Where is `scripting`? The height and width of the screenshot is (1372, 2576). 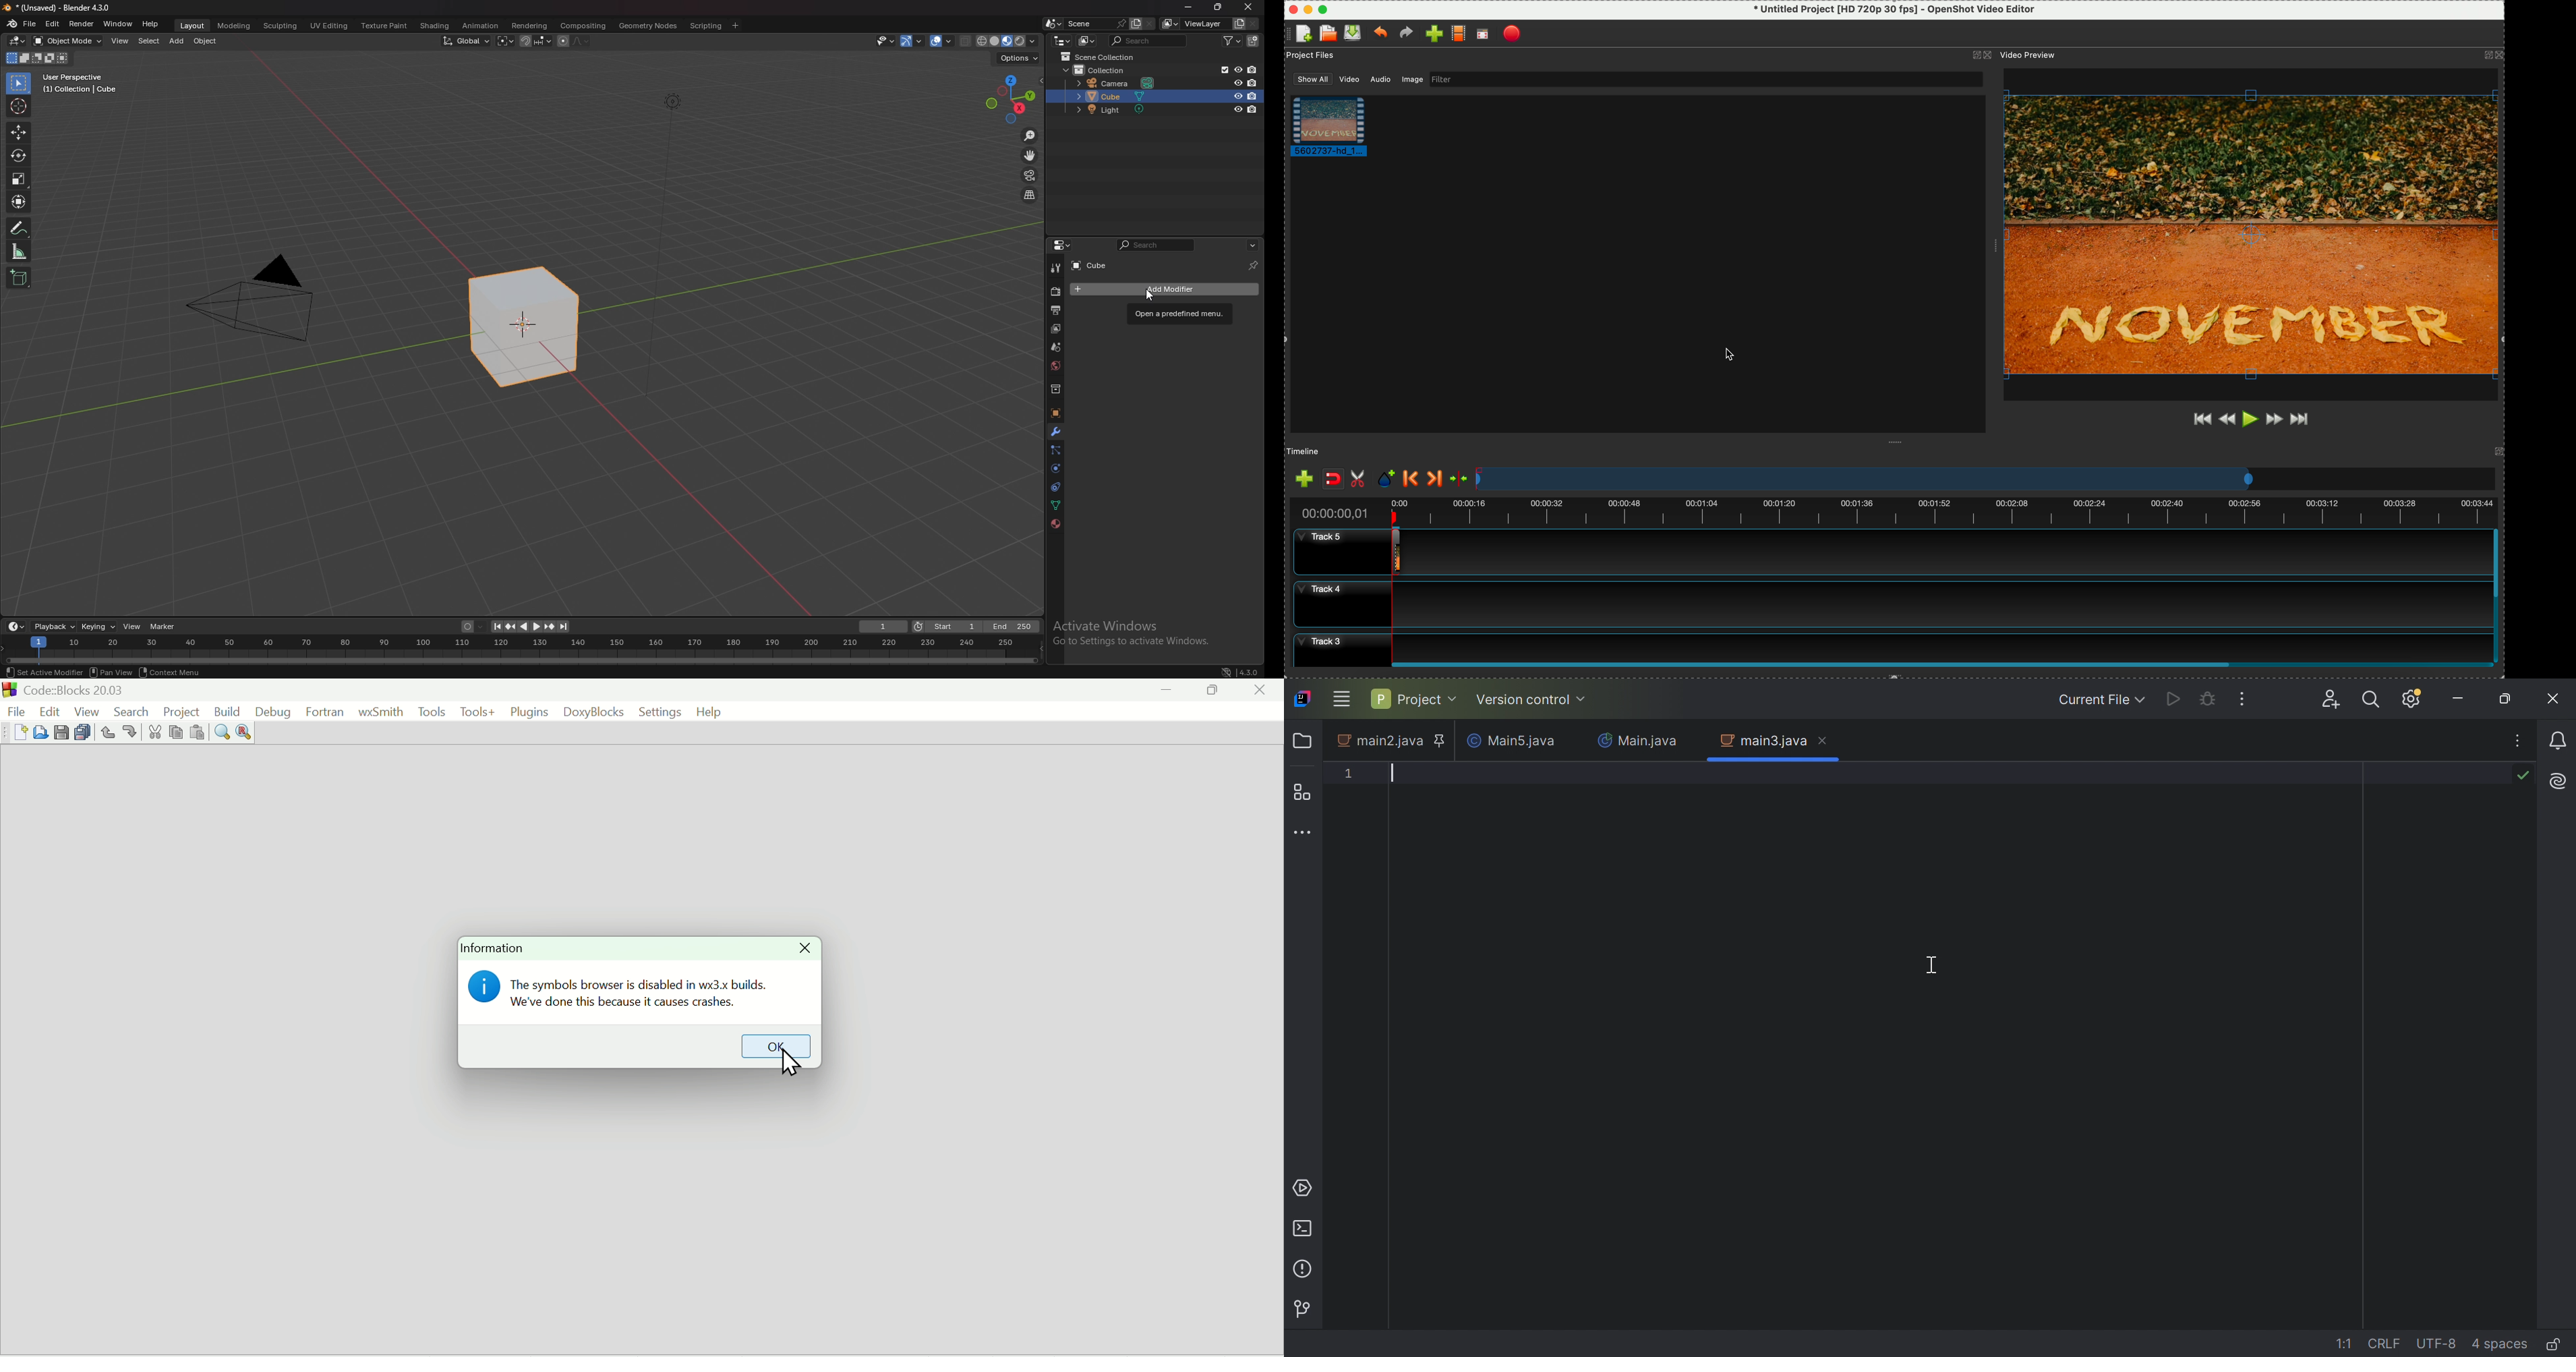 scripting is located at coordinates (705, 26).